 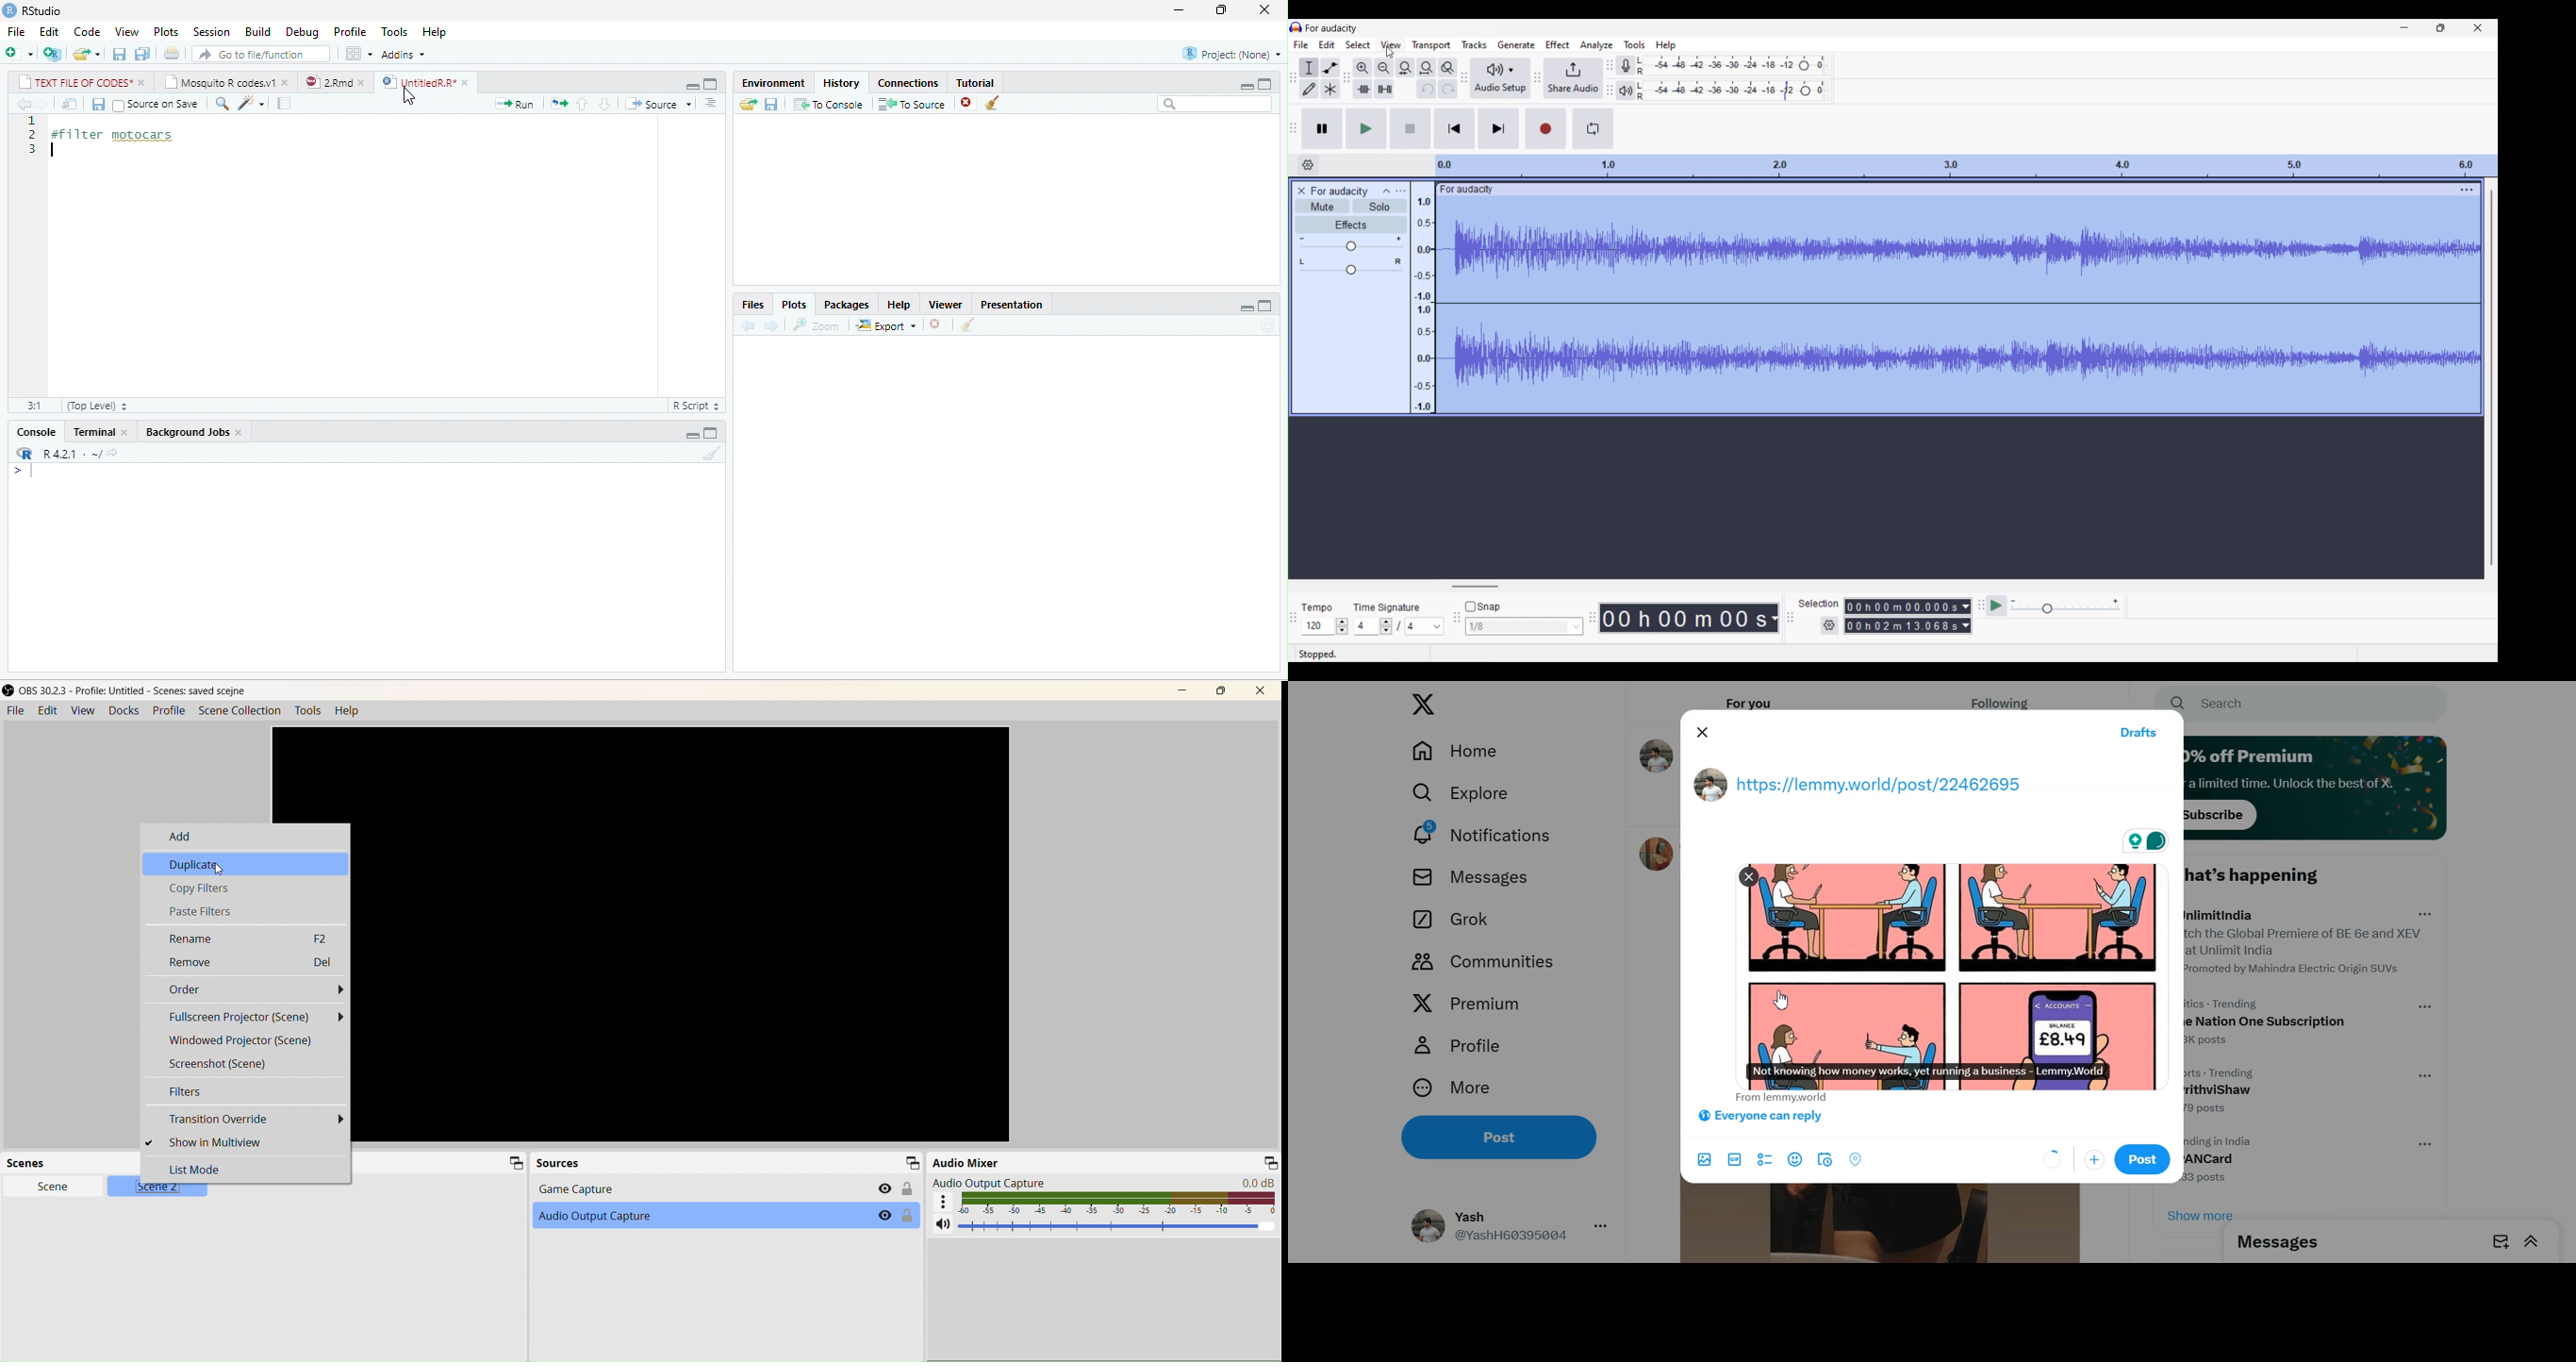 What do you see at coordinates (172, 53) in the screenshot?
I see `print` at bounding box center [172, 53].